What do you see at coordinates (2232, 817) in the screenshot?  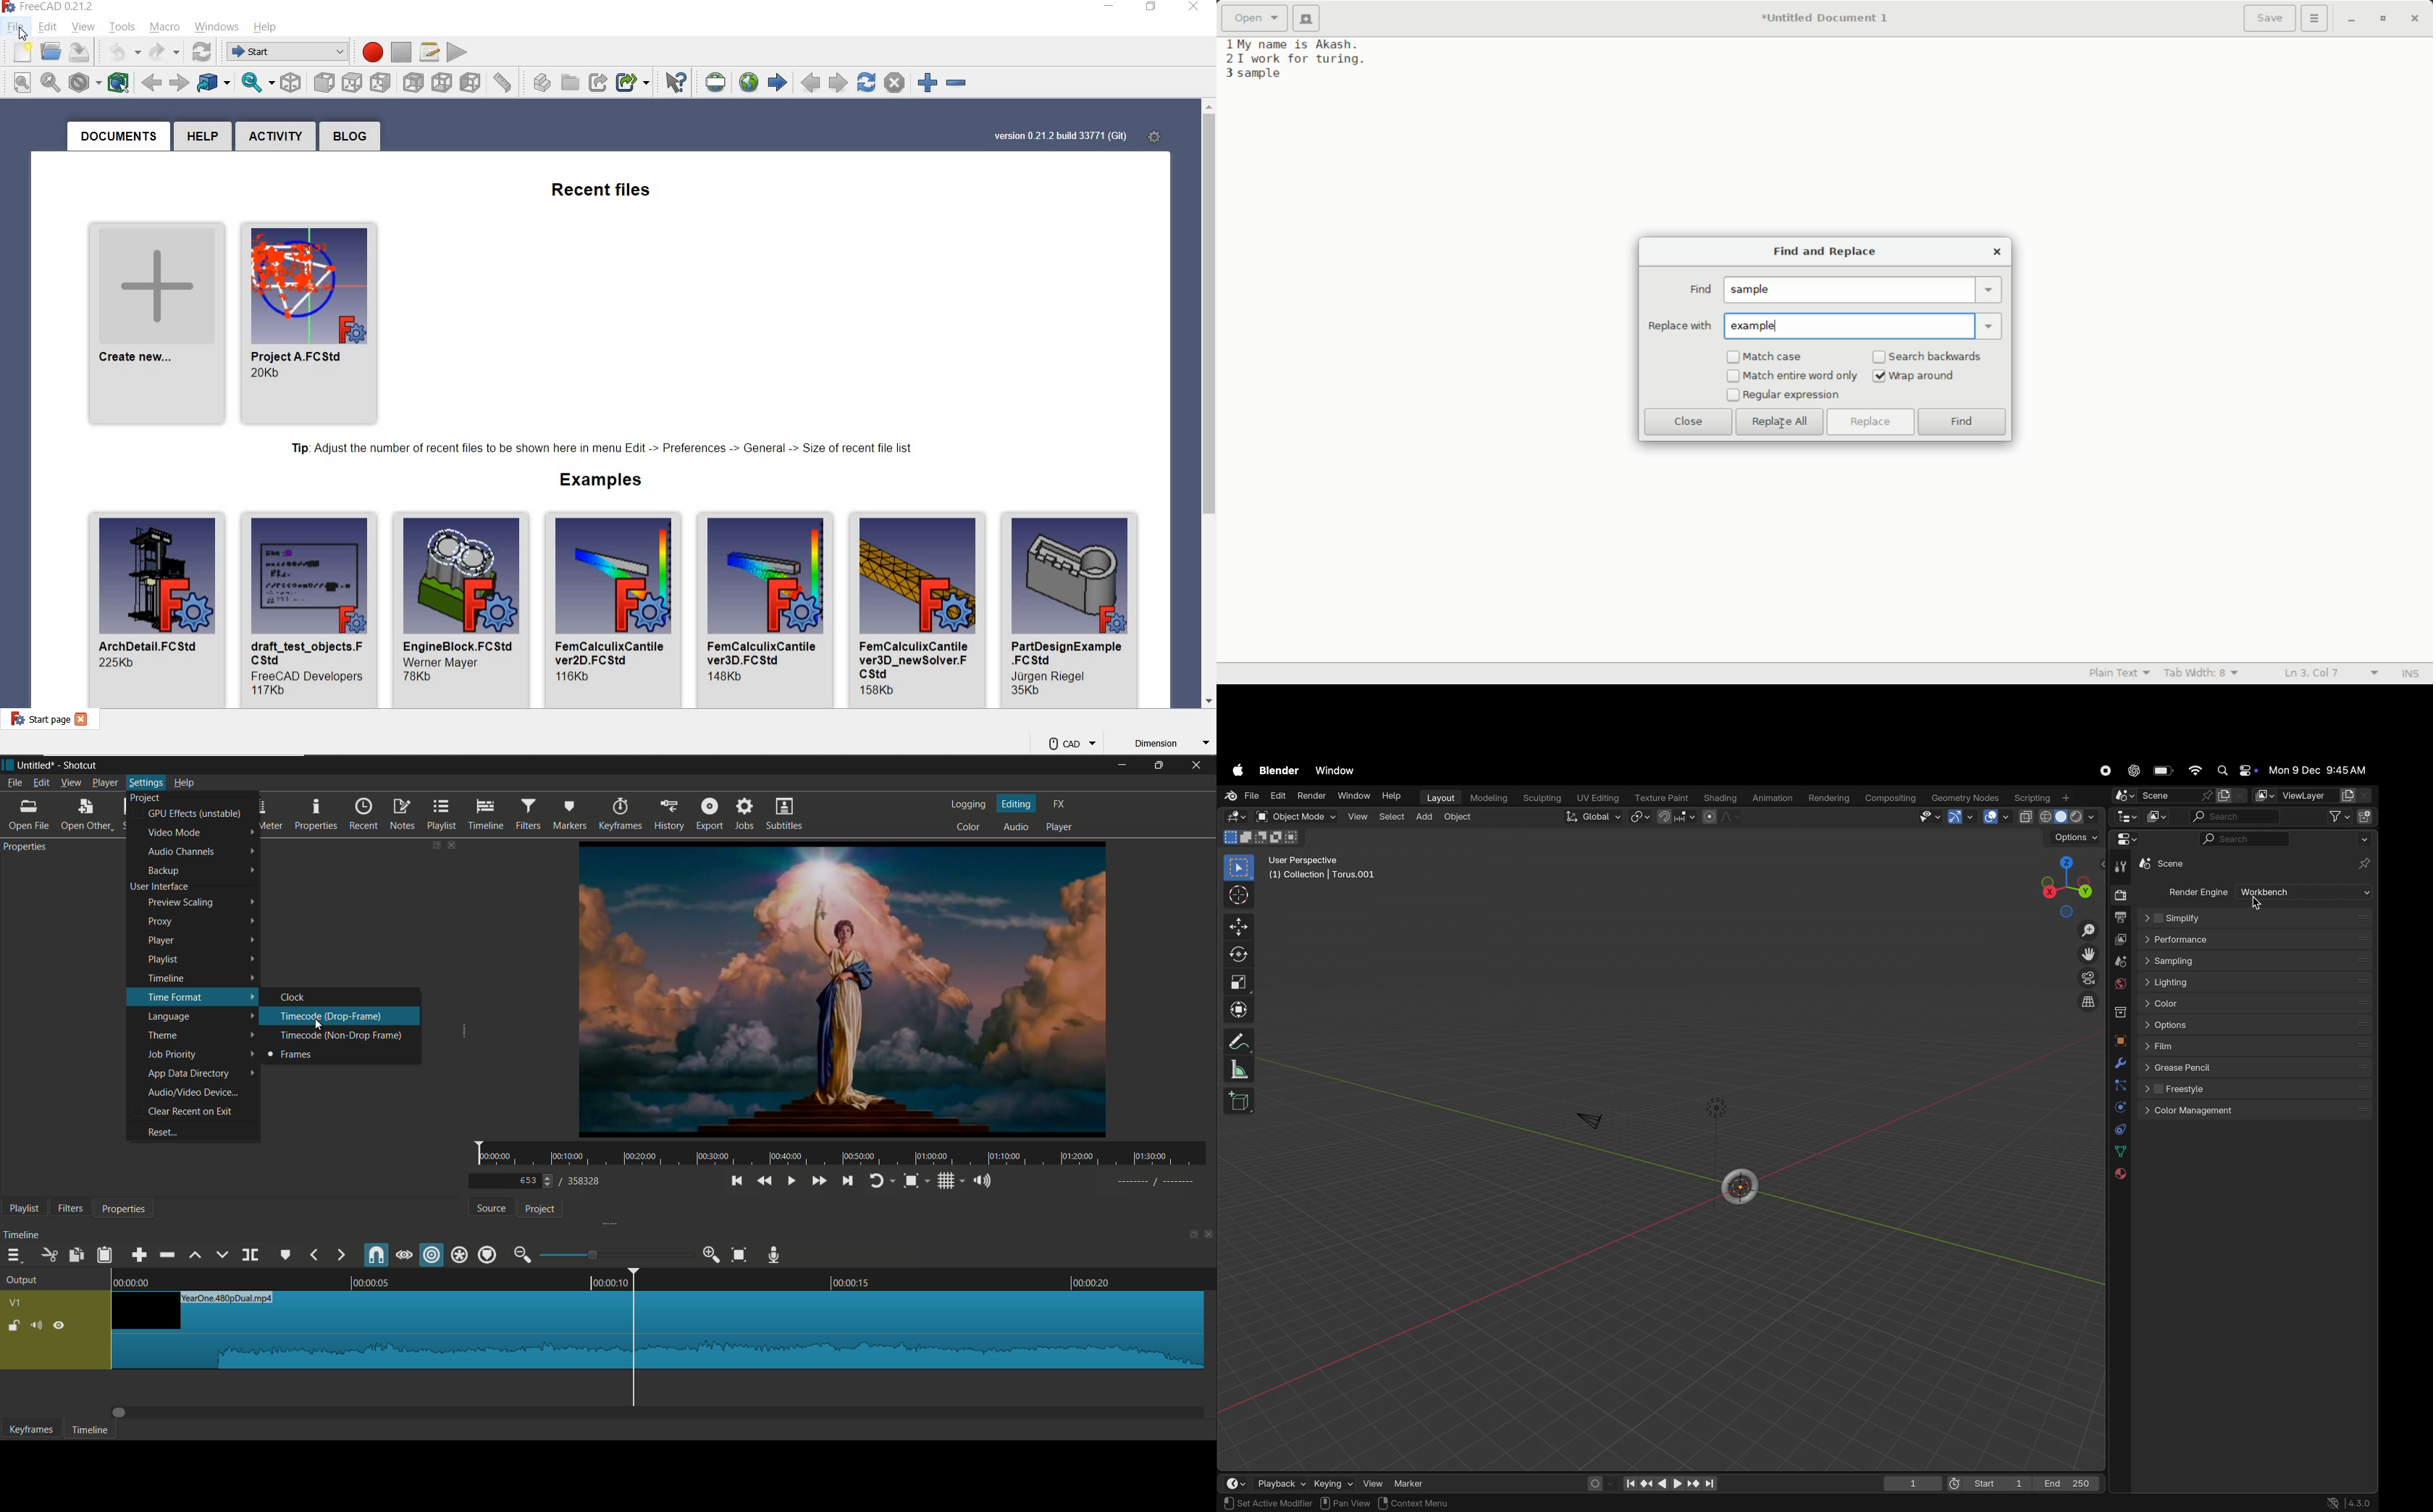 I see `search` at bounding box center [2232, 817].